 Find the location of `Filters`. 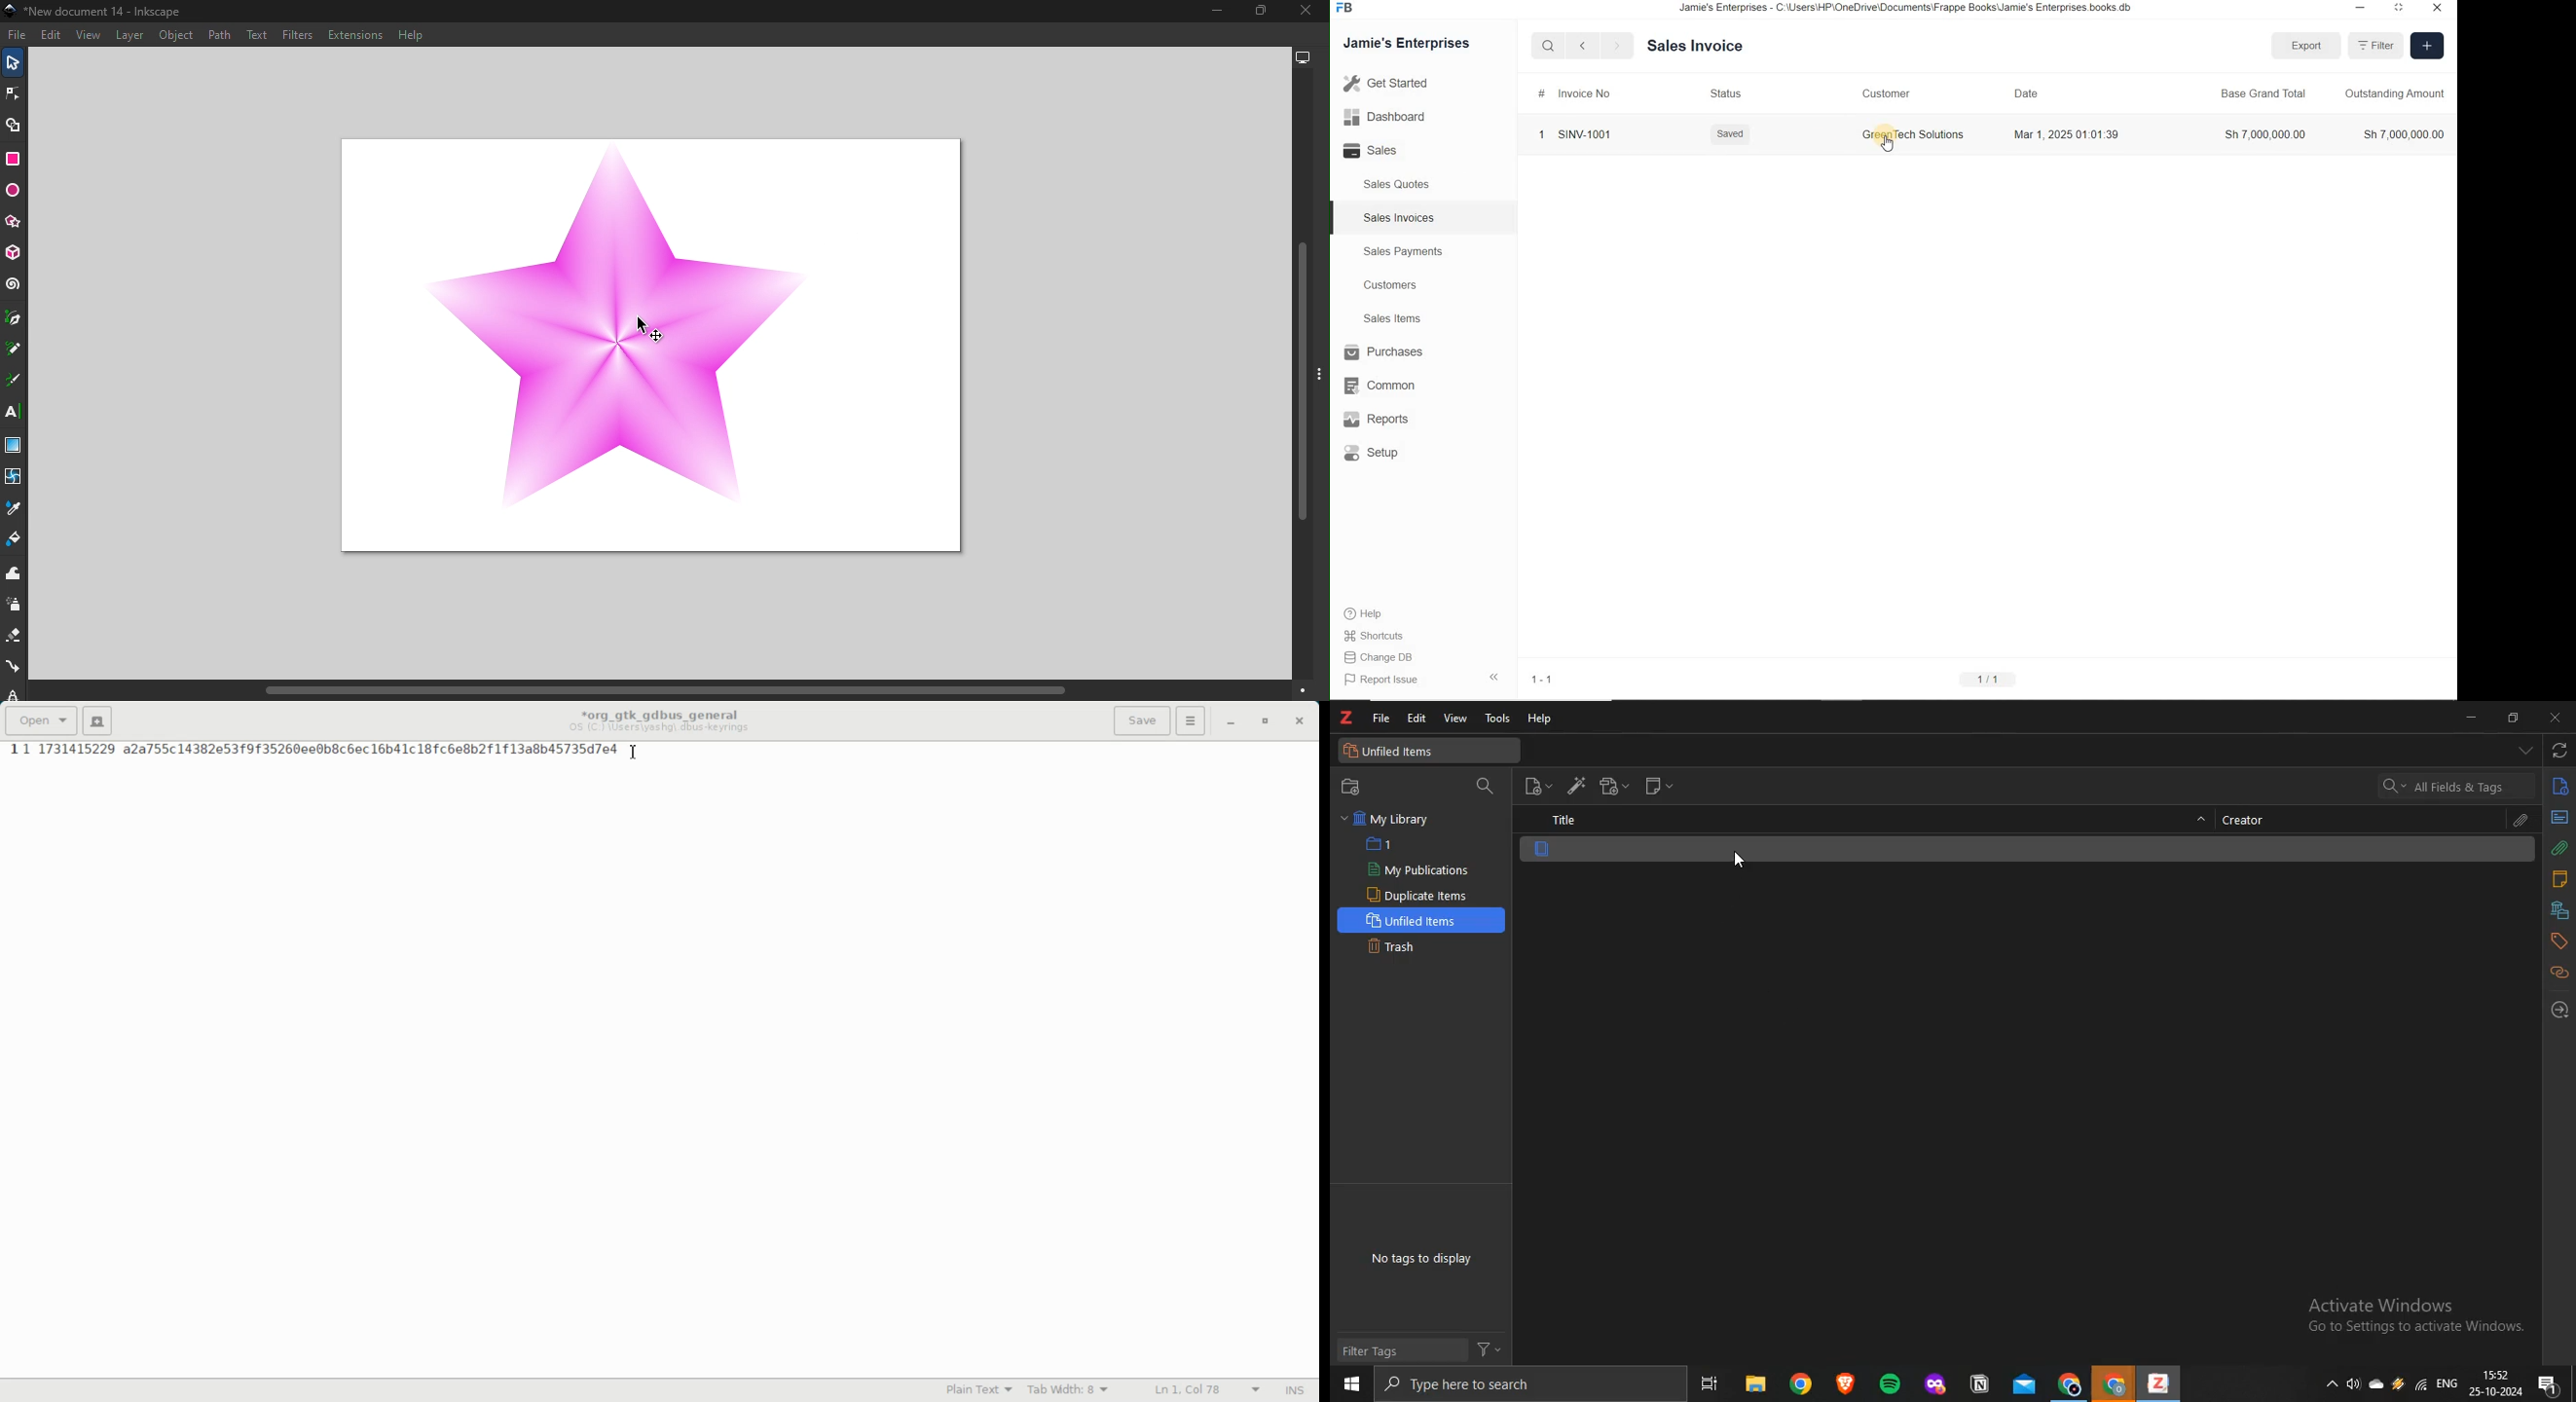

Filters is located at coordinates (299, 34).